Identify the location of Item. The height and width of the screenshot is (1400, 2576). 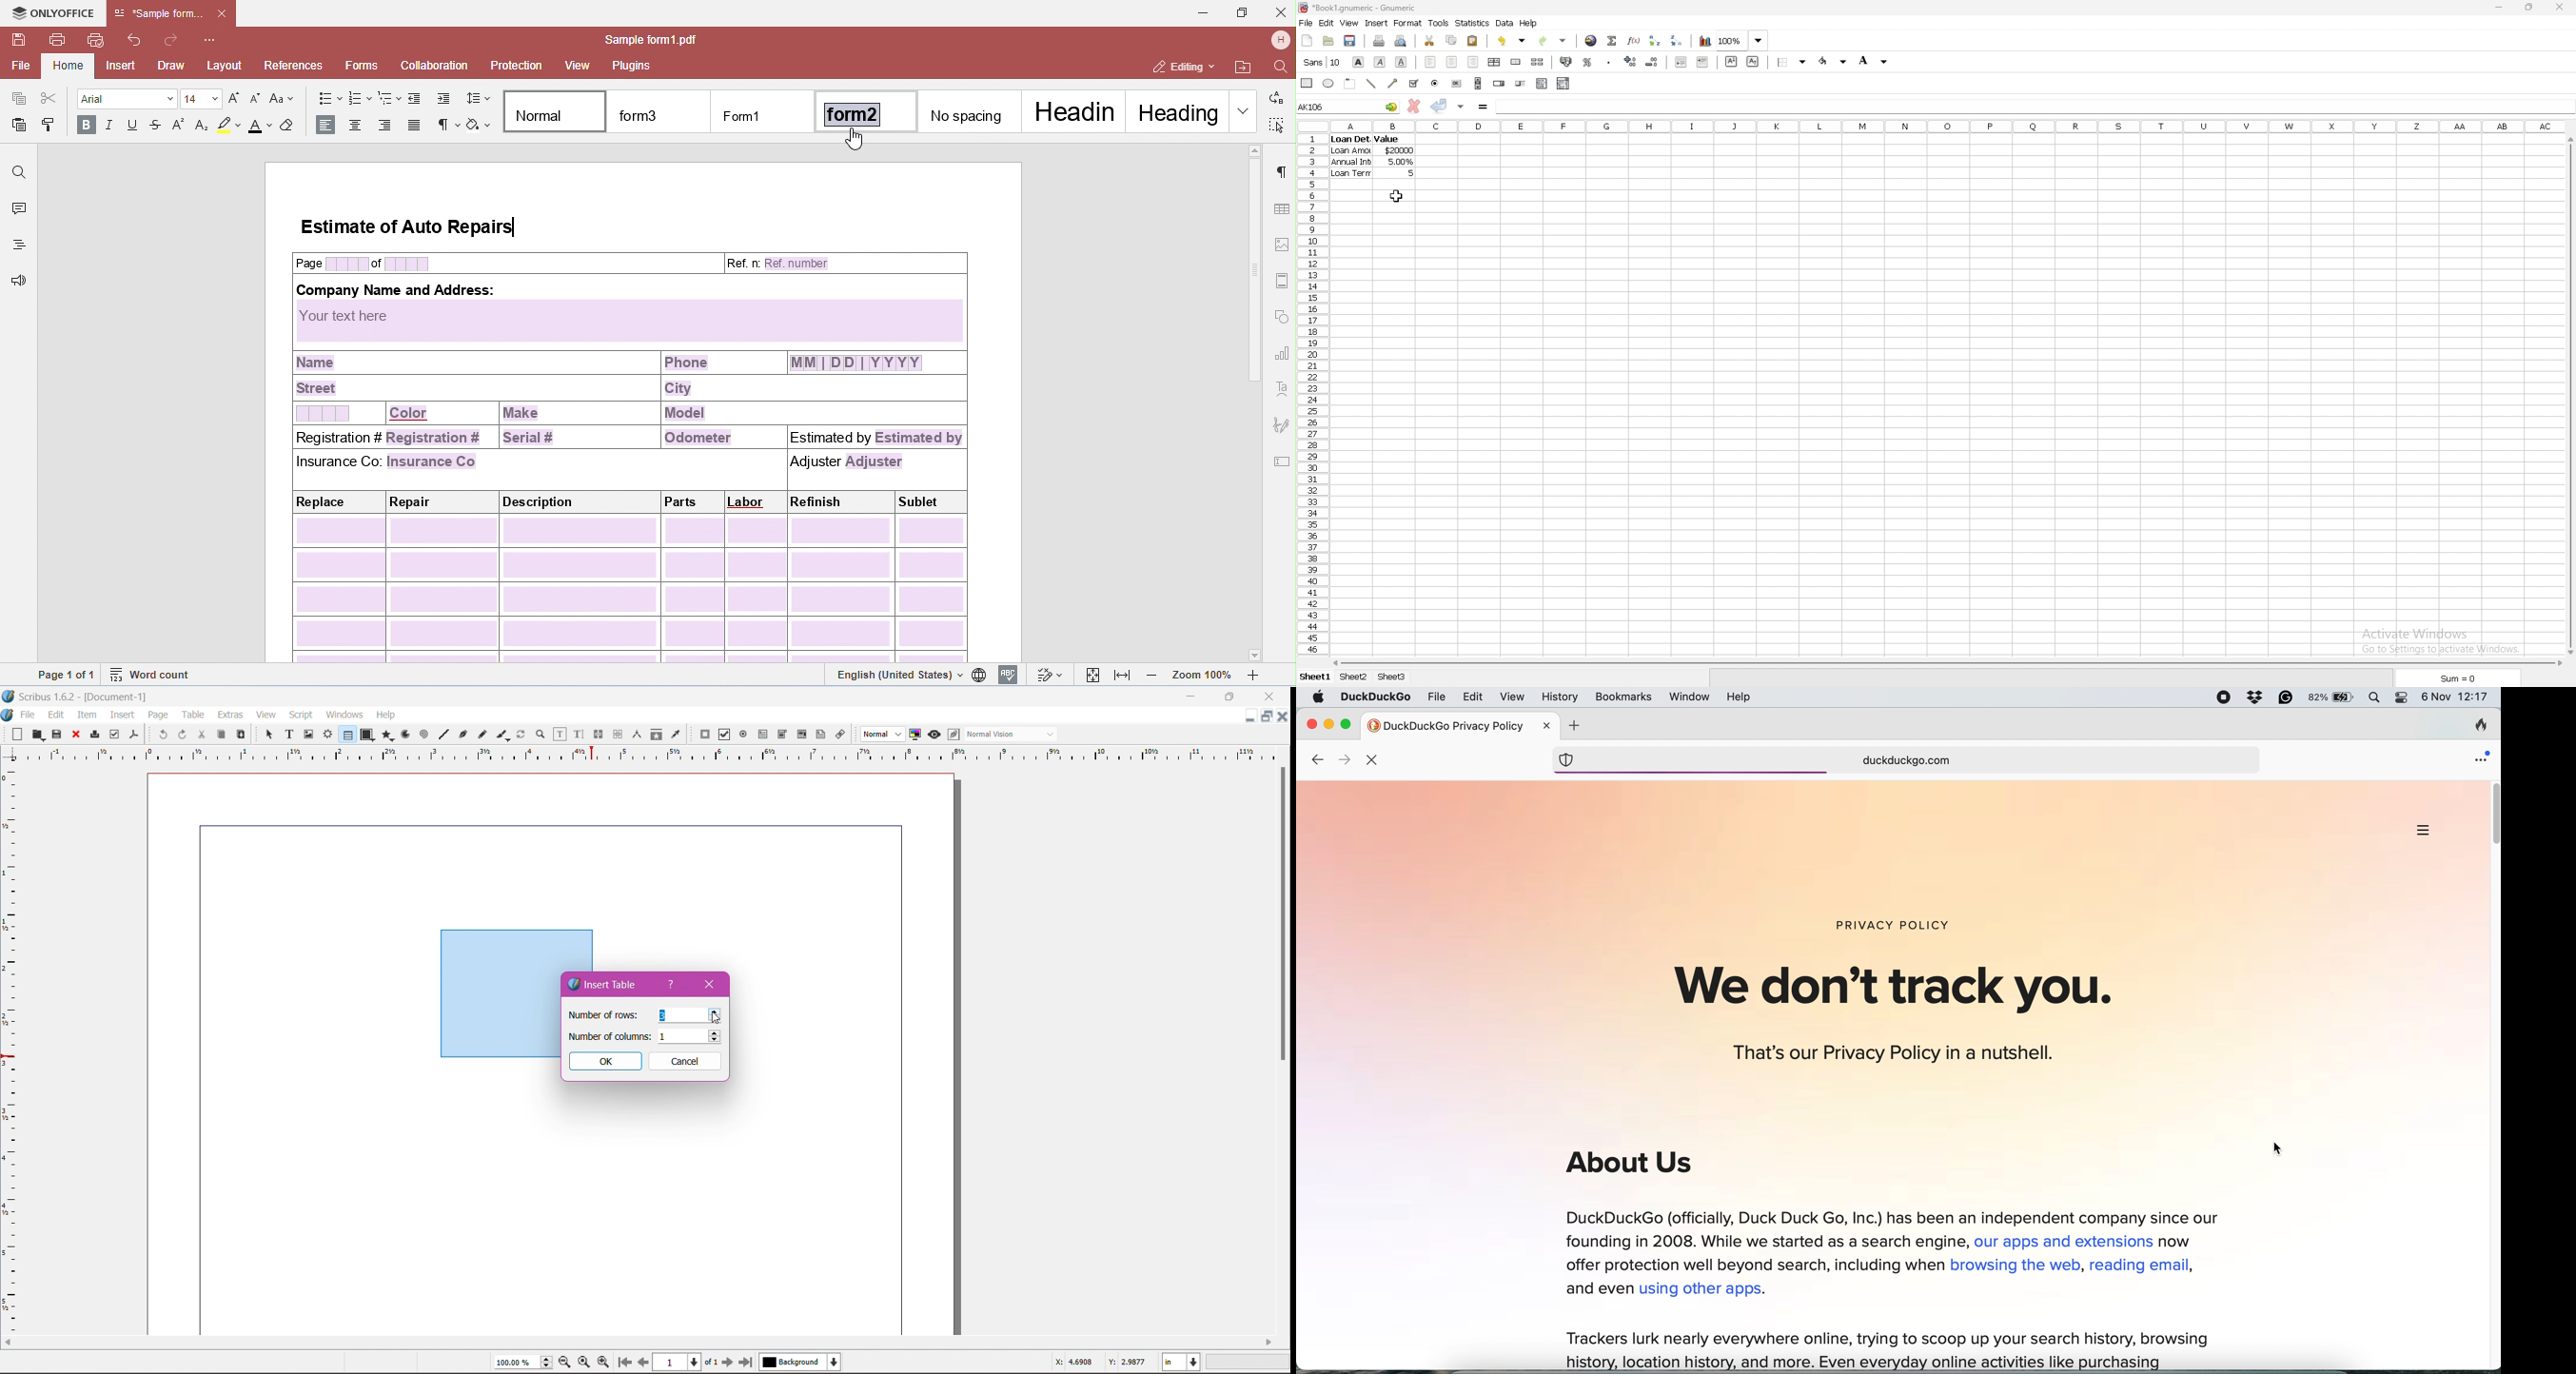
(87, 715).